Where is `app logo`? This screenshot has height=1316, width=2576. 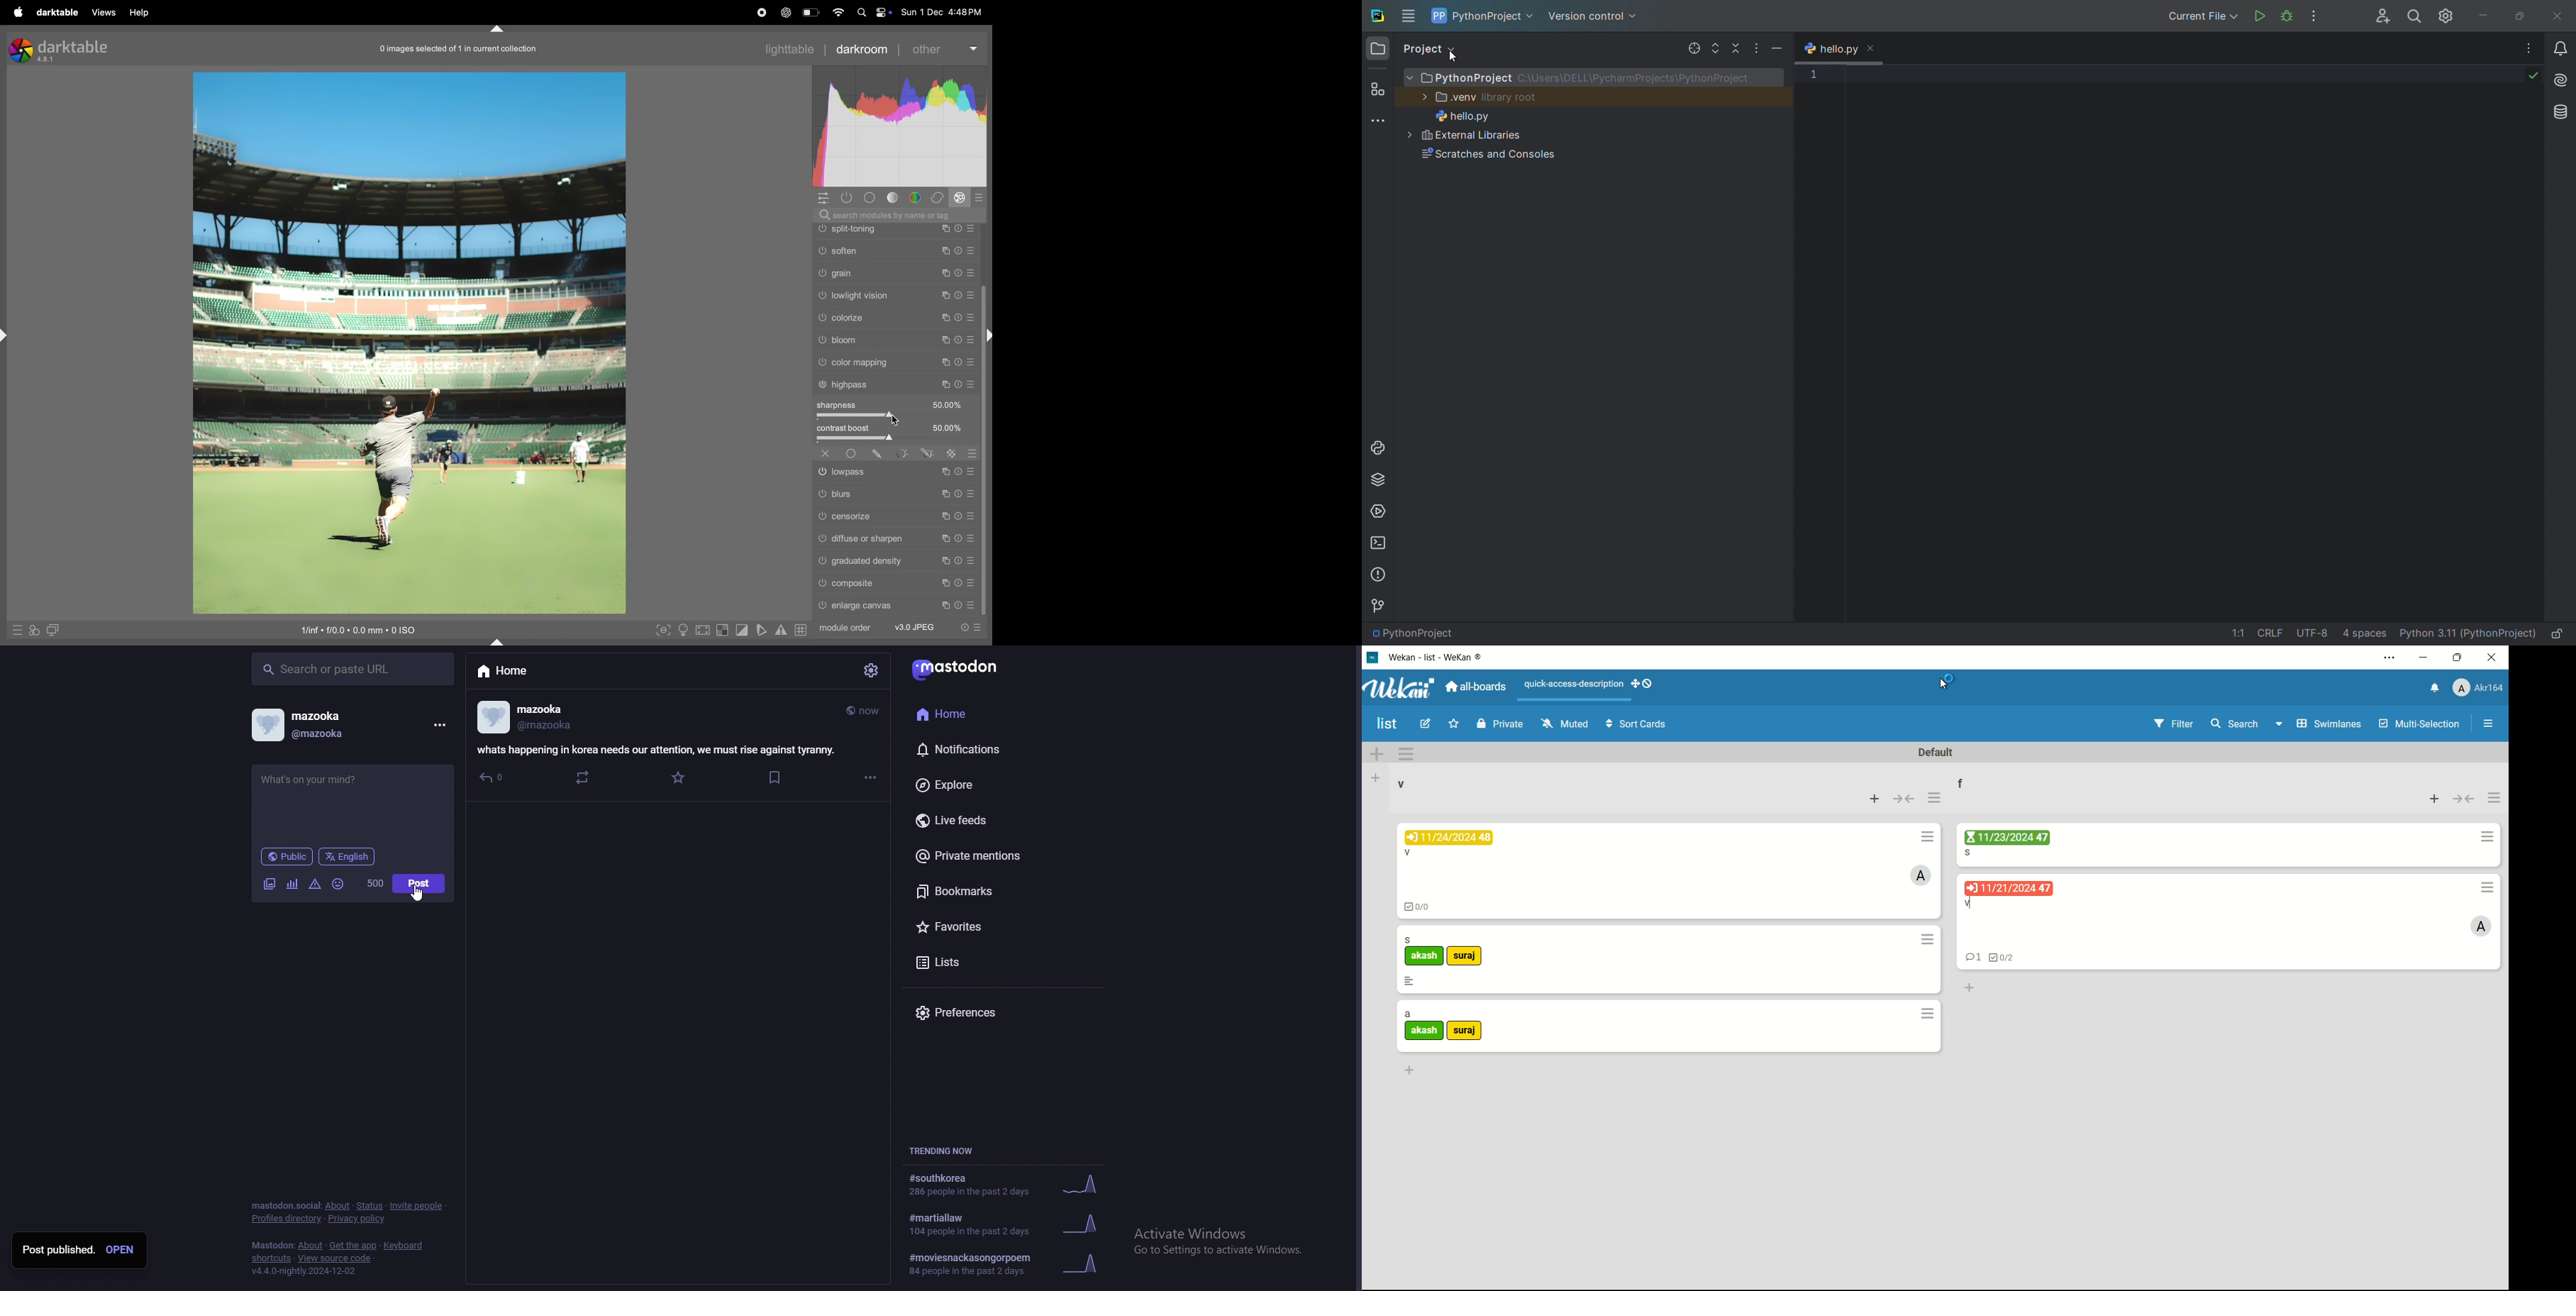 app logo is located at coordinates (1401, 688).